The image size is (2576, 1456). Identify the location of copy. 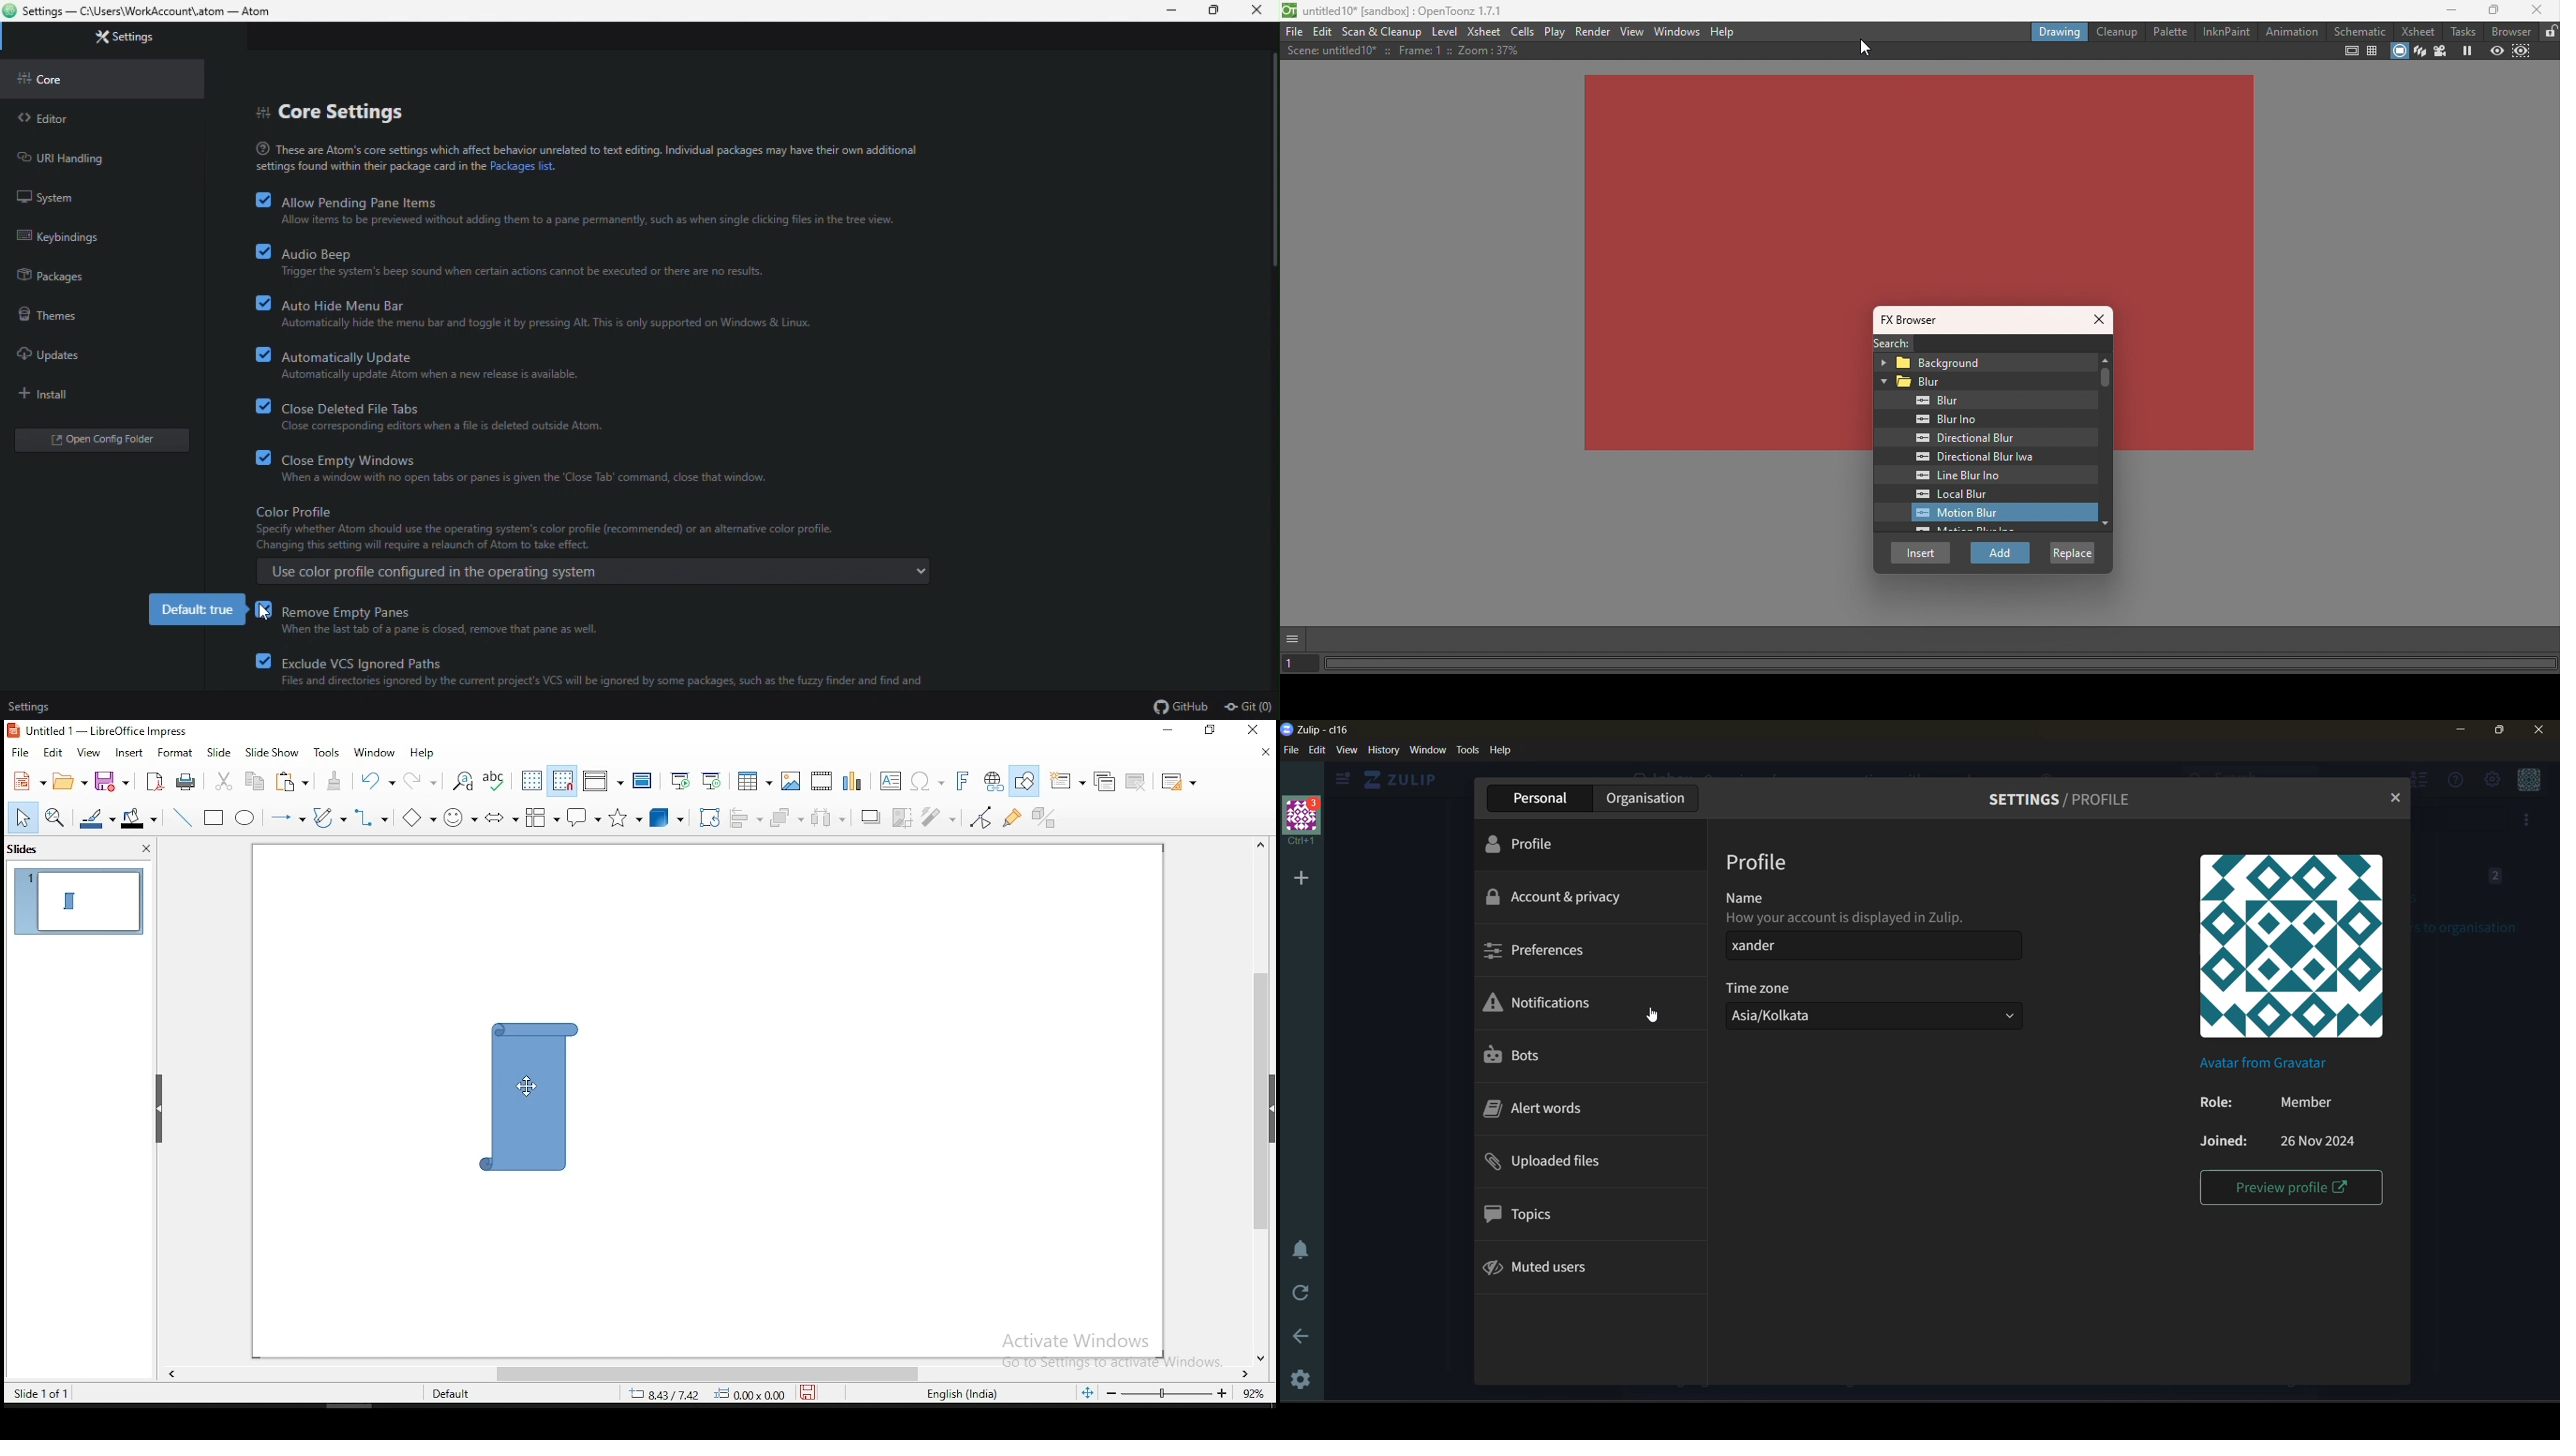
(254, 779).